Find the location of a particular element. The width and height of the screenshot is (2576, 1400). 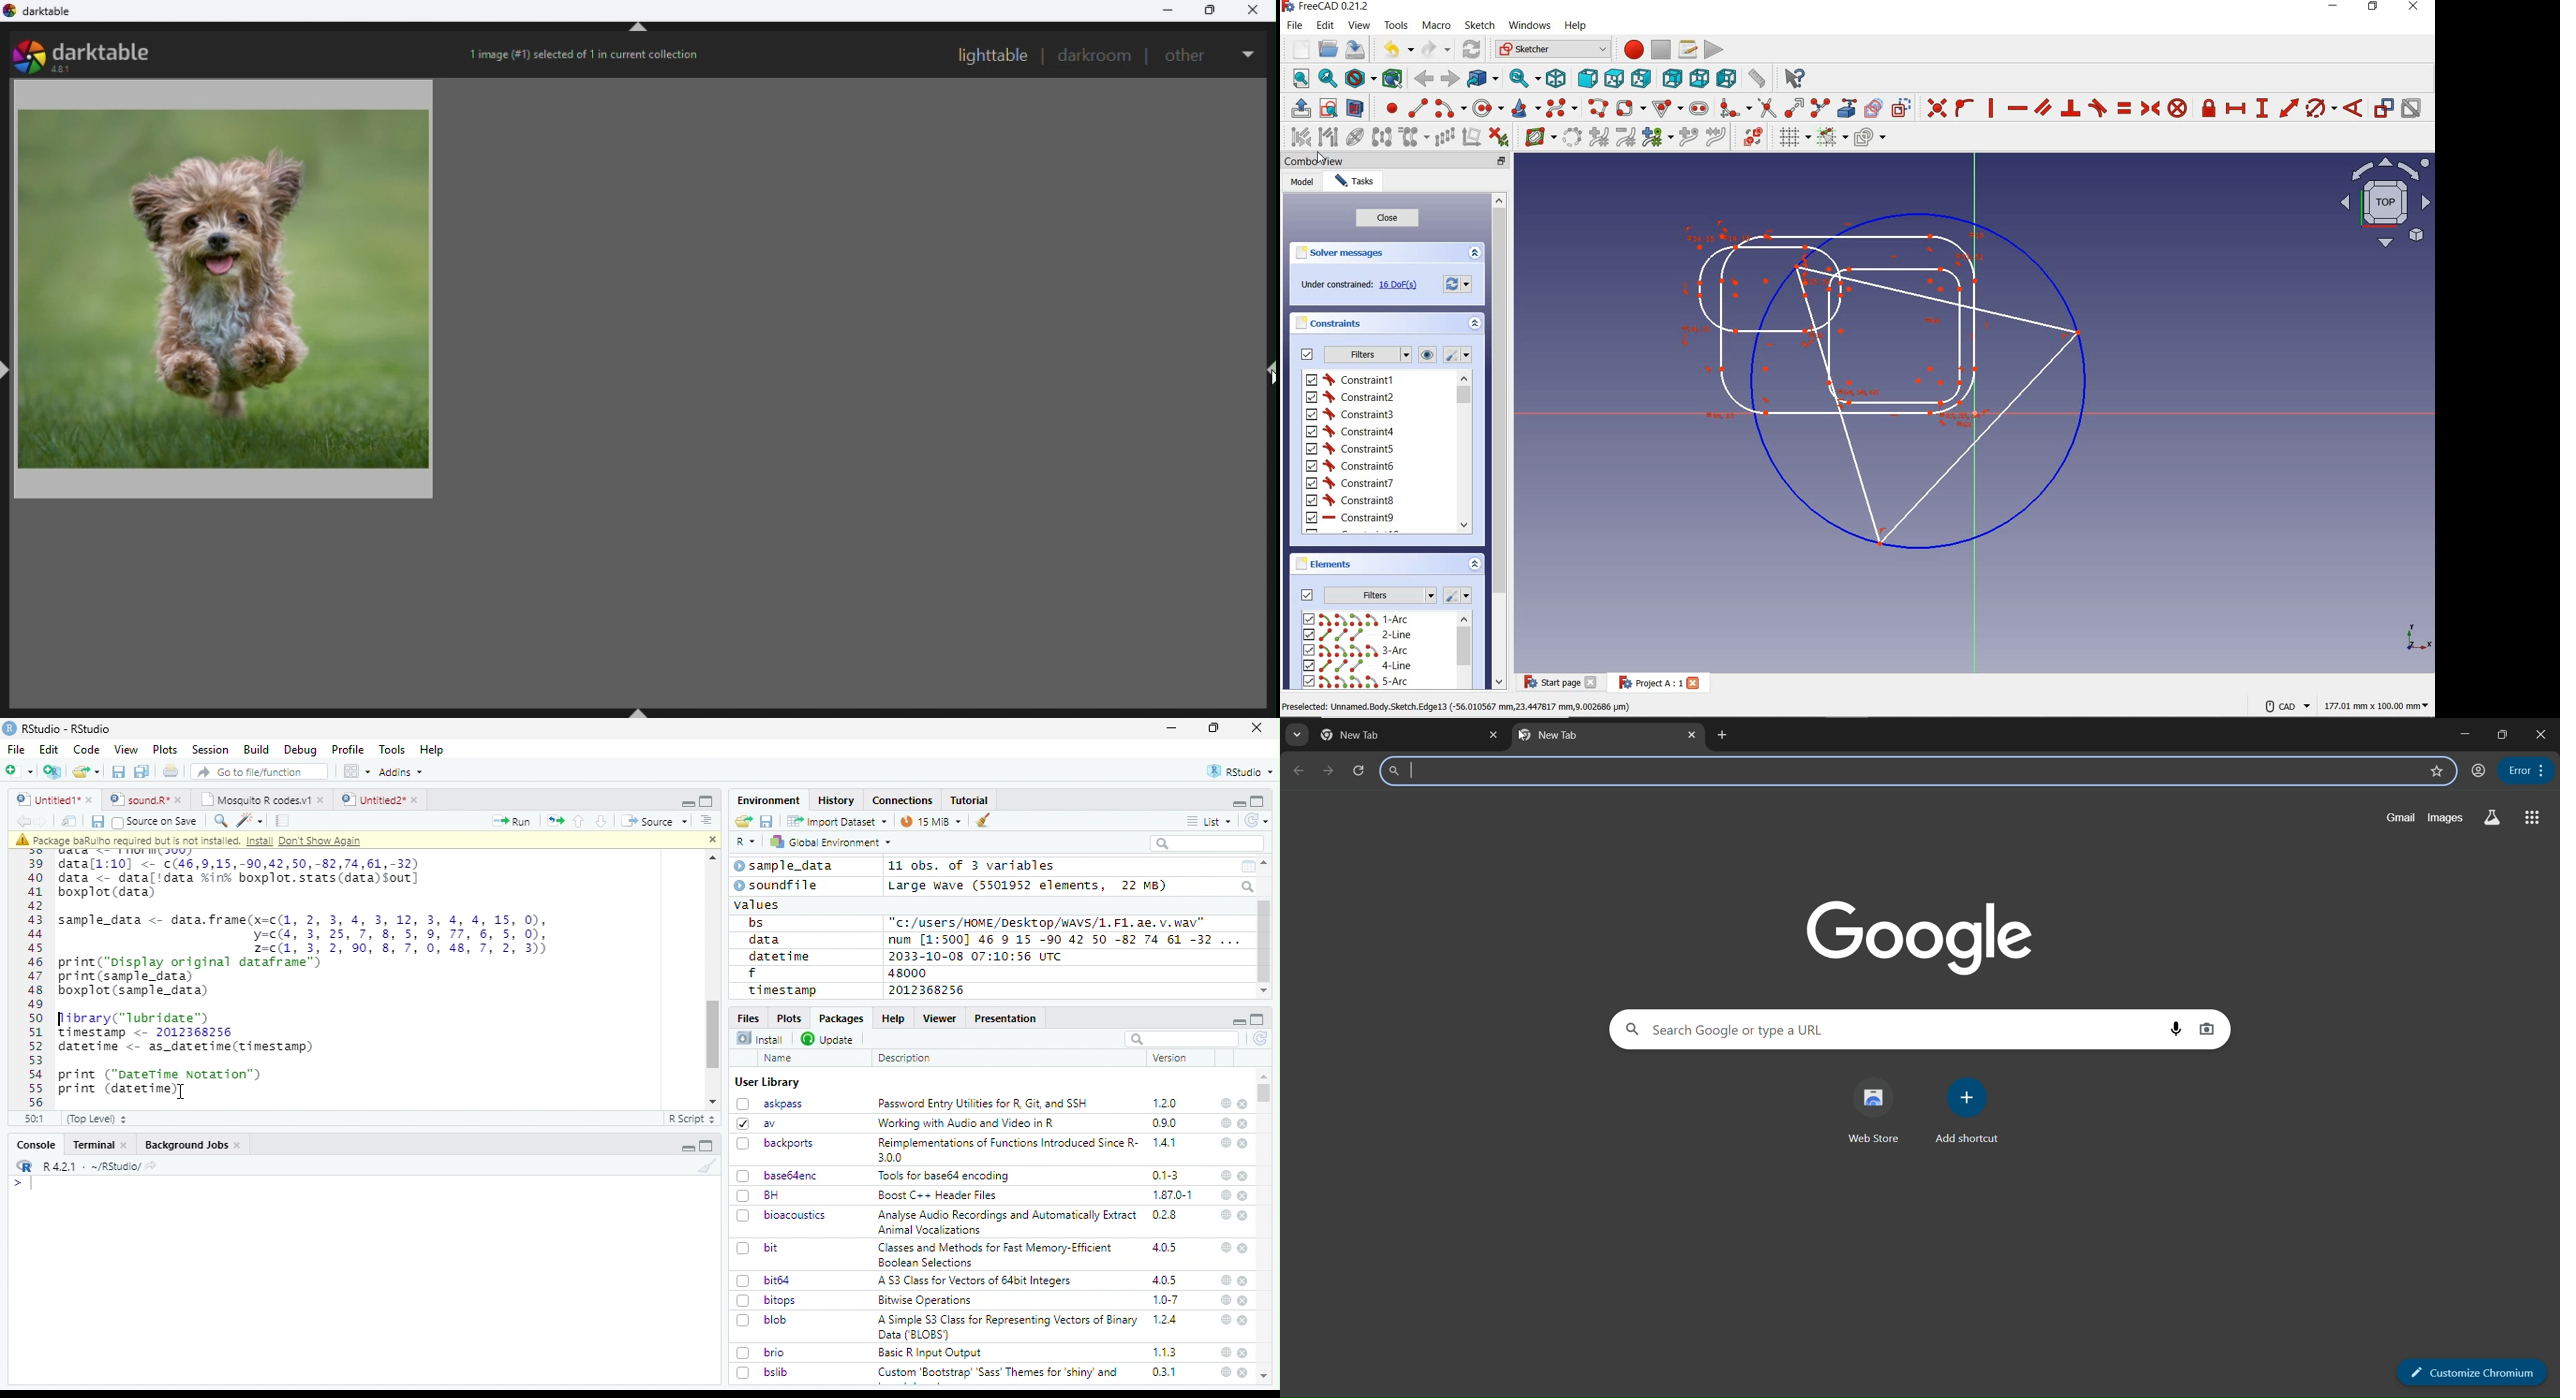

data[1:10] <- c(46,9,15,-90,42,50,-82,74,61,-32)

data <_ data[!data ink boxplot.stats(data)sout]

boxplot (data)

sample_data <- data.frame(x=c(1, 2, 3, 4, 3, 12, 3, 4, 4, 15, 0),
y-c(4, 3, 25,7, 8,5, 9,77, 6,5, 0),
2=c(1, 3, 2, 90, 8, 7, 0, 48, 7, 2, 3))

print("pisplay original dataframe™)

print (sample_data)

boxplot (sample_data)

Jibrary("lubridate™)

Timestamp <- 2012368256

datetime <- as_datetime(tinestanp)

print ("DateTime Notation")

print (datetime) is located at coordinates (312, 977).